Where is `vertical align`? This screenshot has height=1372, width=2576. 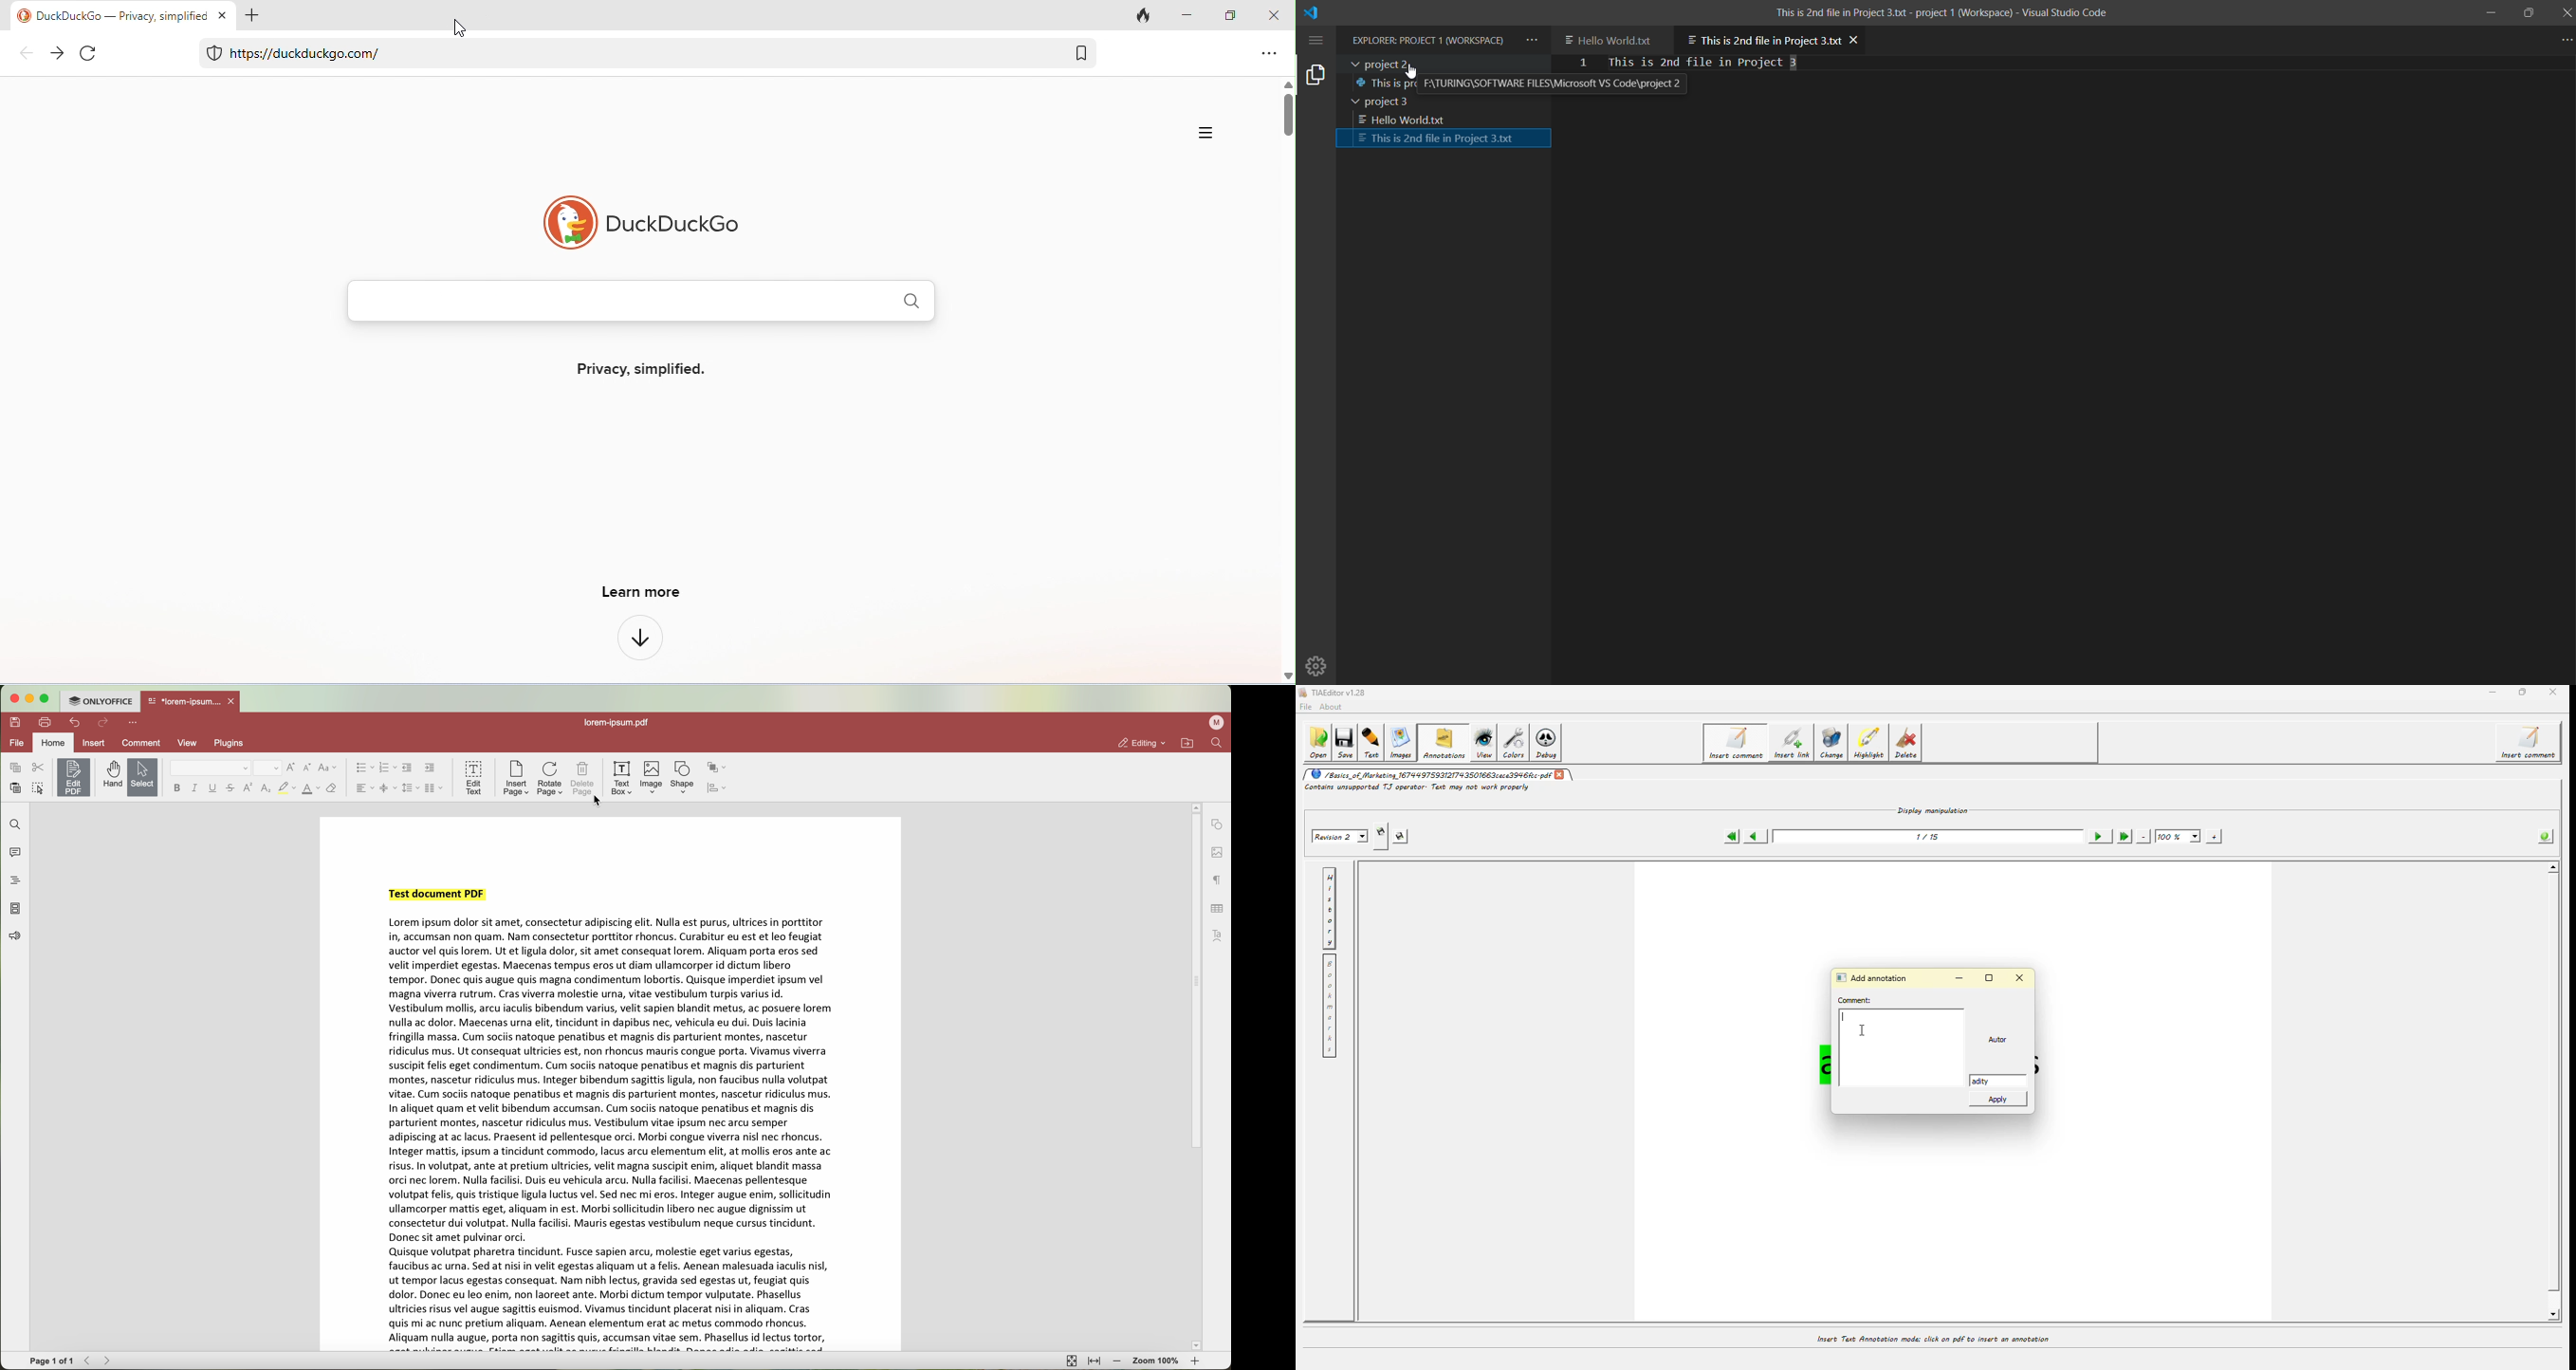 vertical align is located at coordinates (389, 788).